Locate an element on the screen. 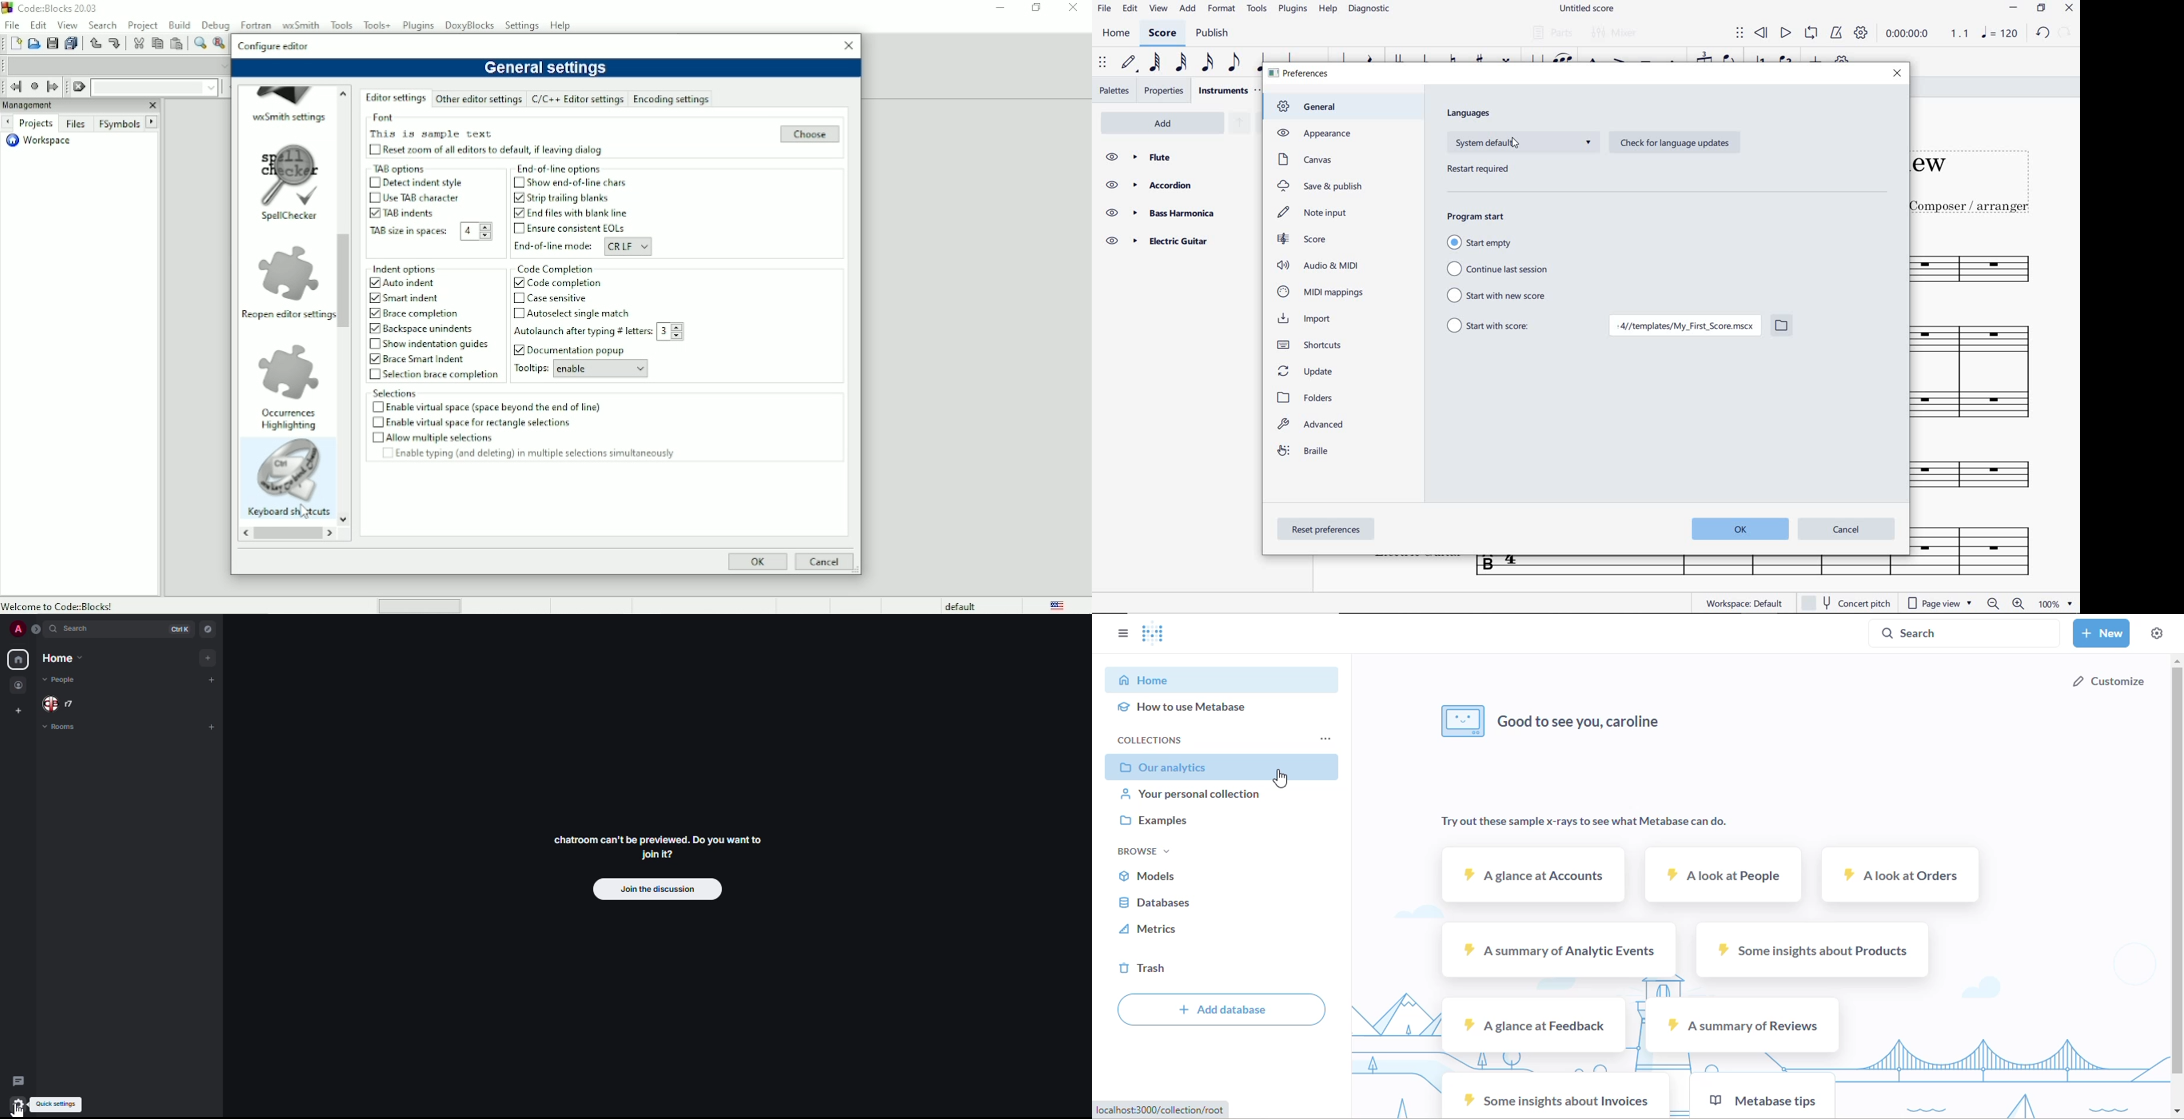  Jump forward is located at coordinates (57, 87).